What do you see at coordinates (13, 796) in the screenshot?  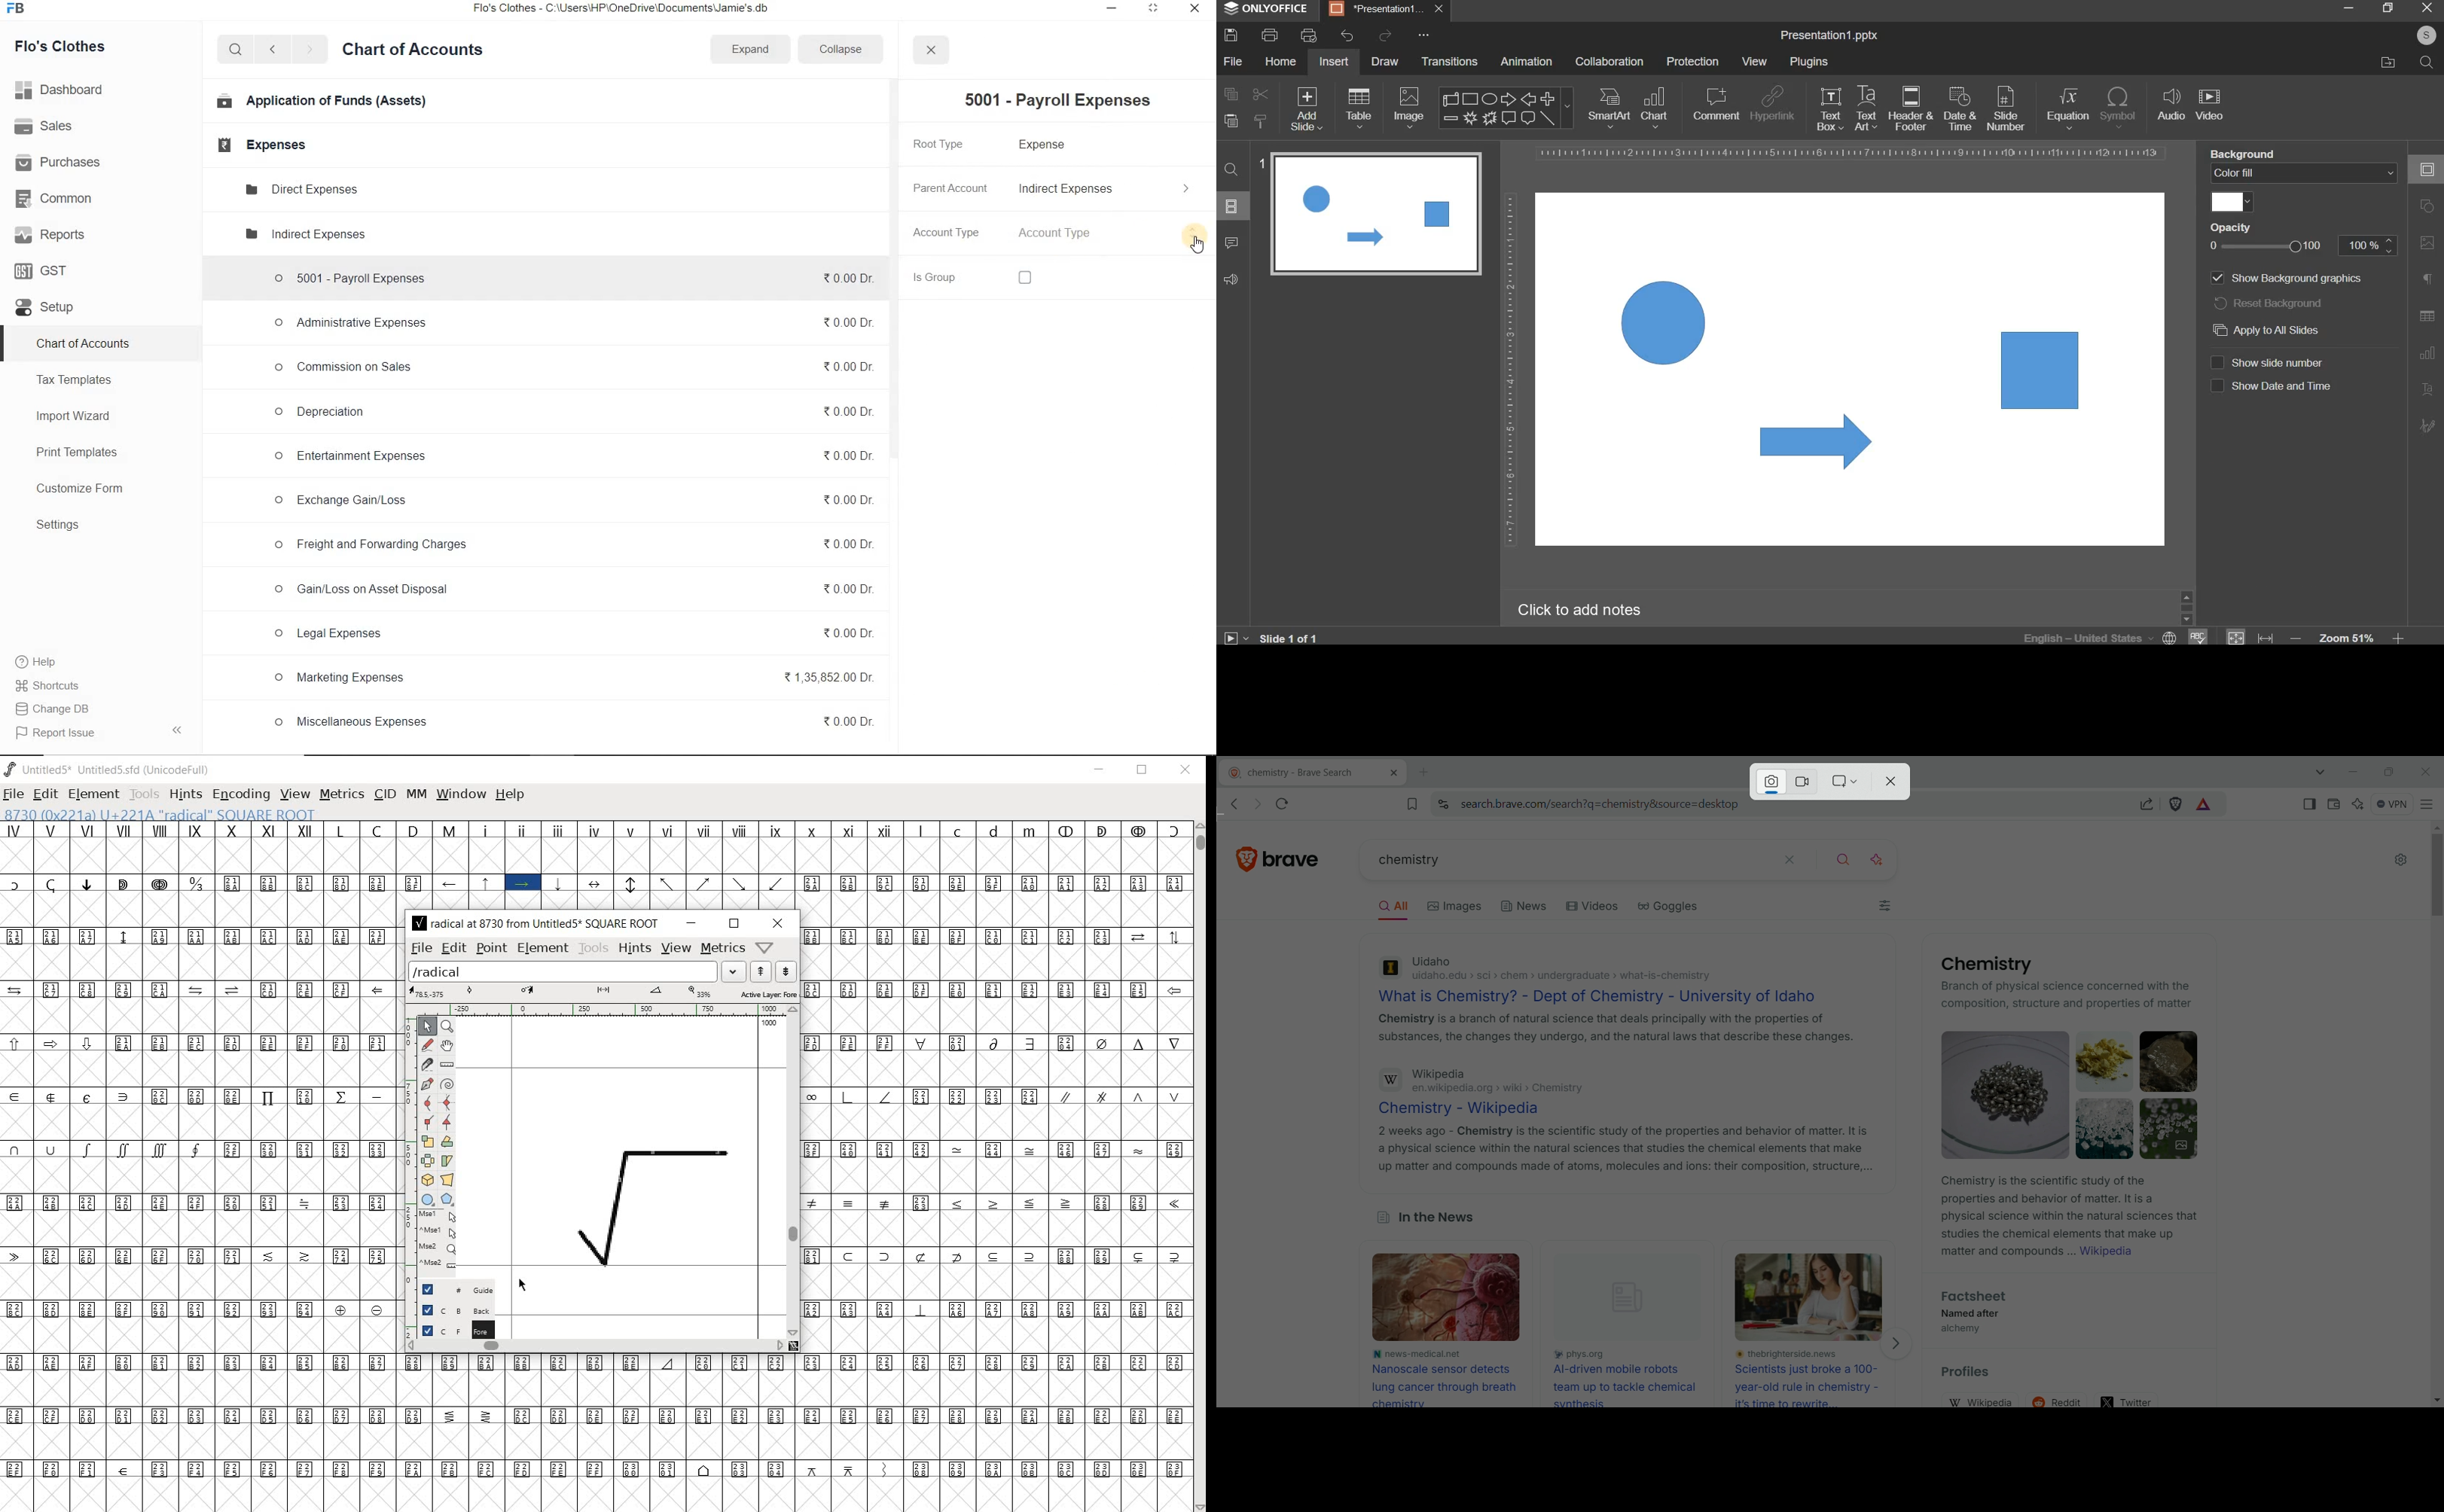 I see `FILE` at bounding box center [13, 796].